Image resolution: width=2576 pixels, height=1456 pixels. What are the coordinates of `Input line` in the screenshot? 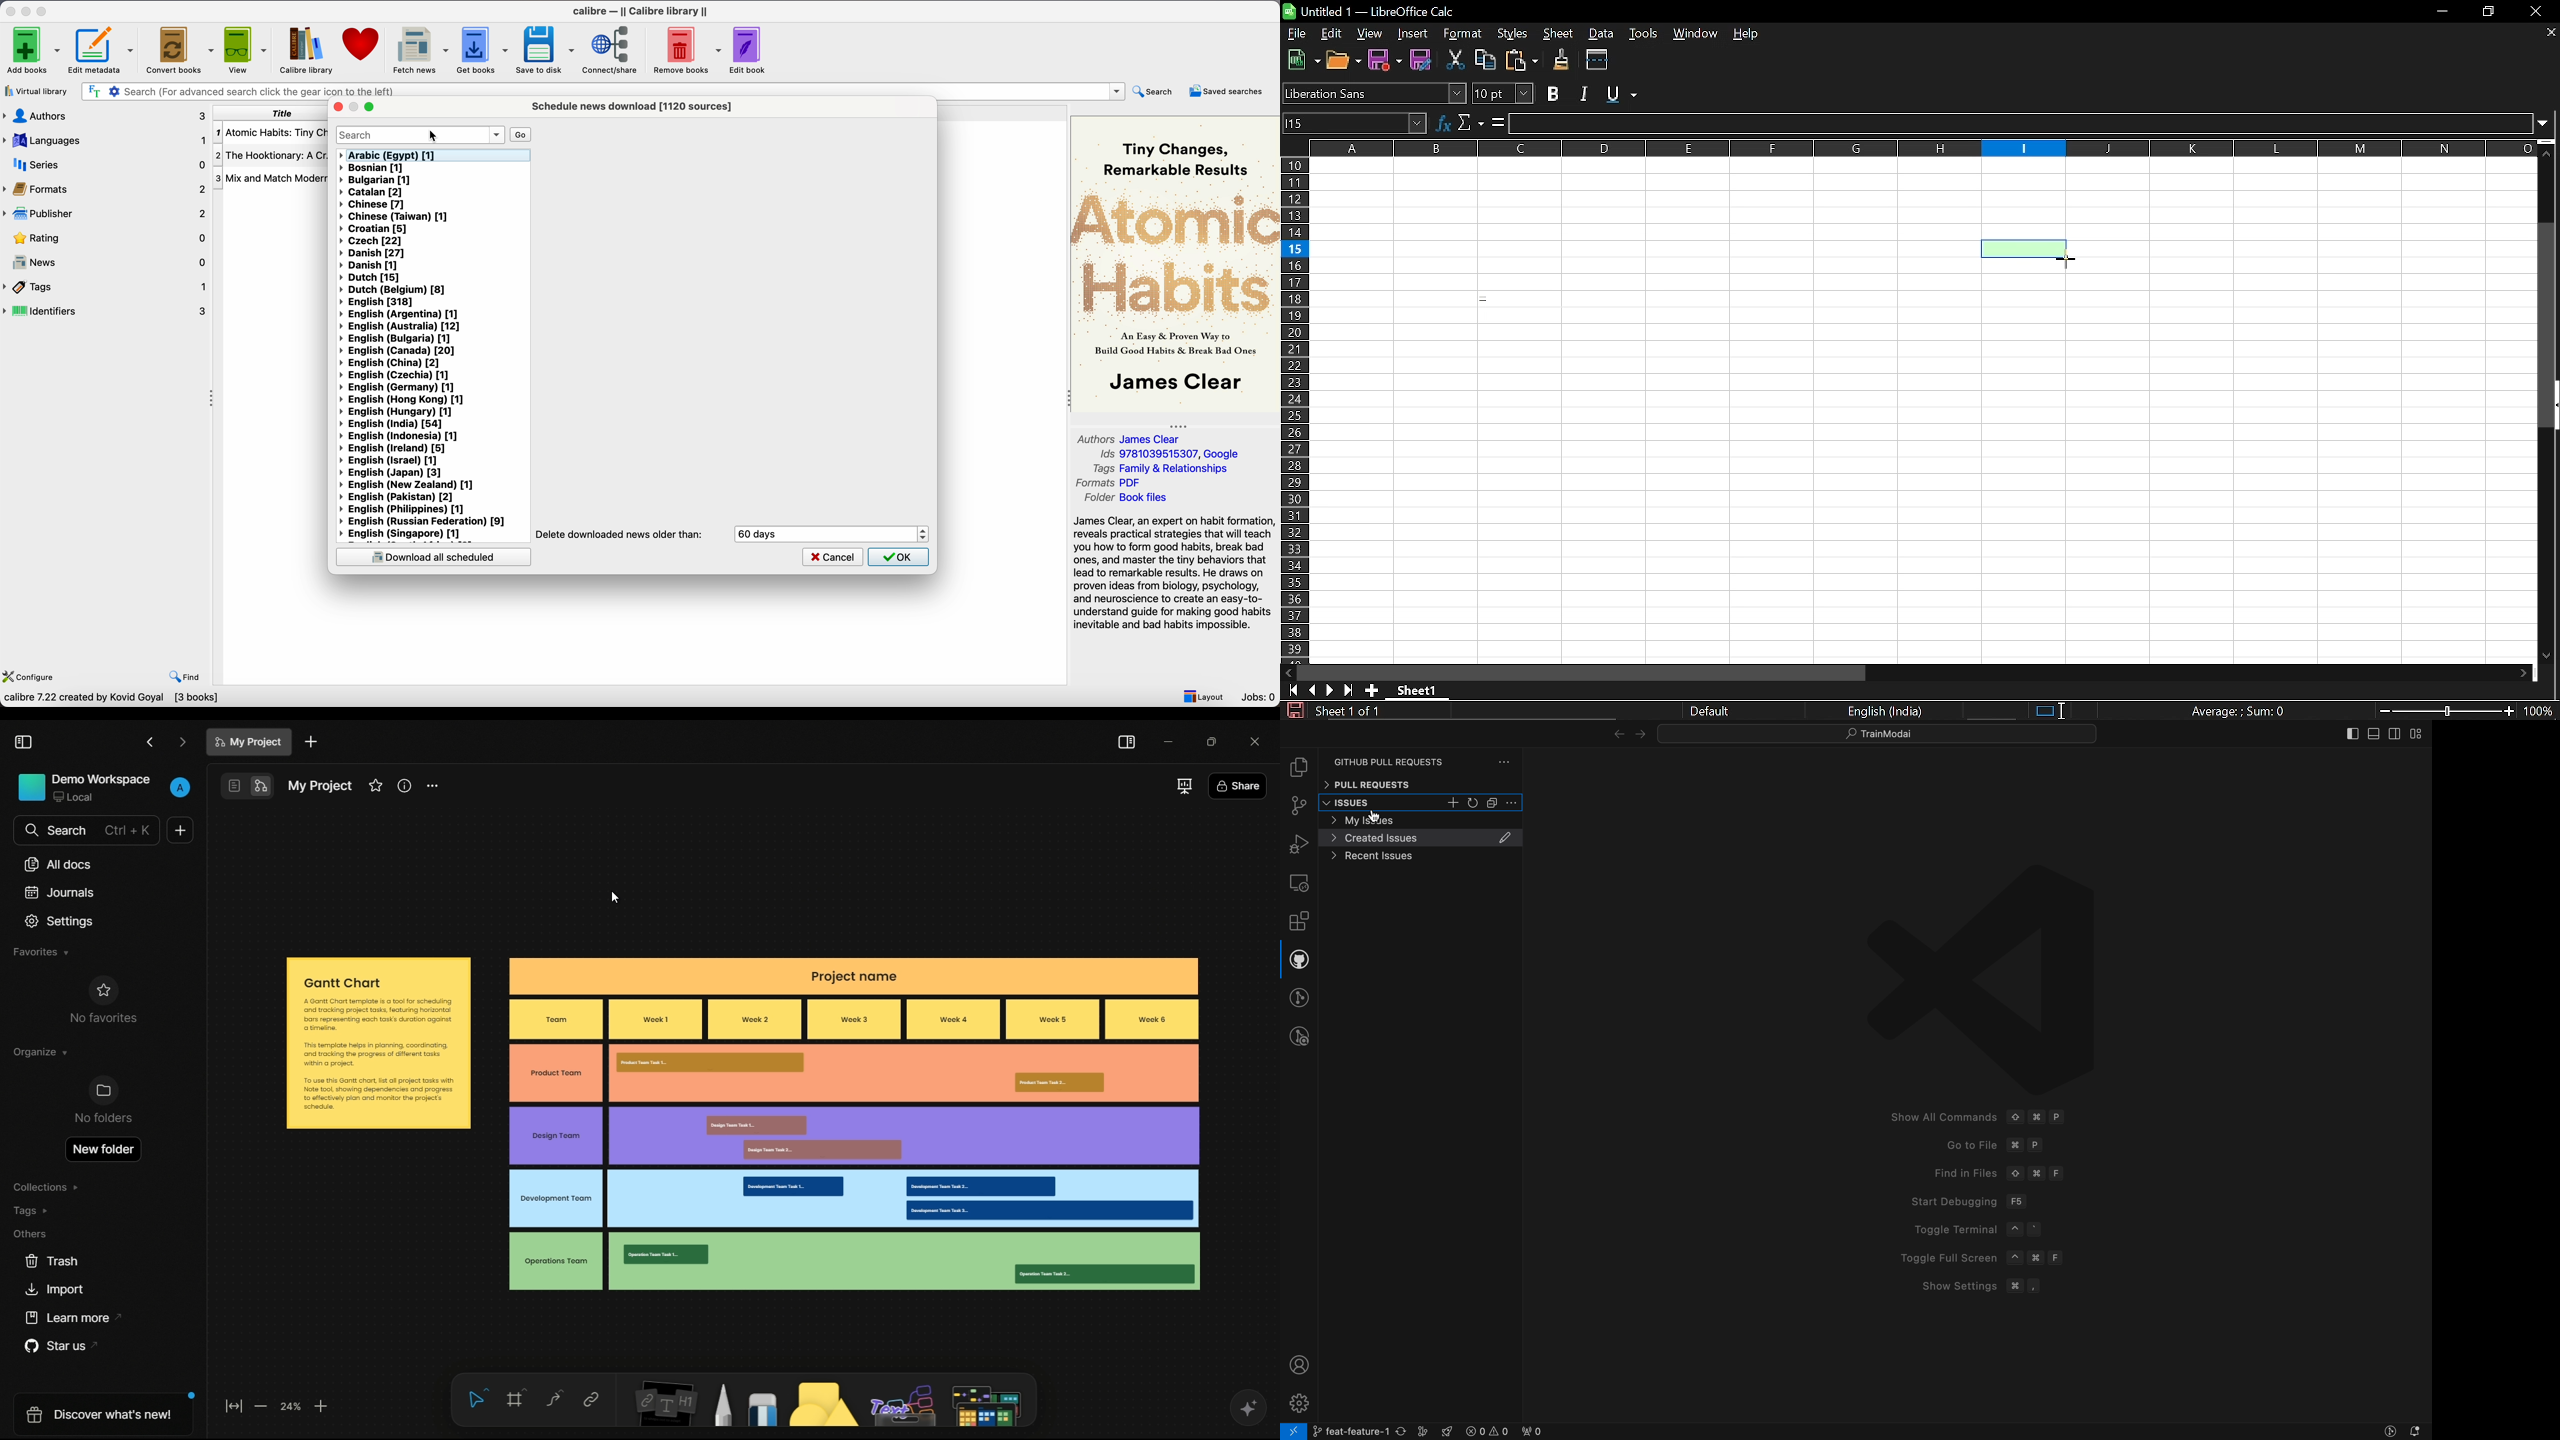 It's located at (2022, 124).